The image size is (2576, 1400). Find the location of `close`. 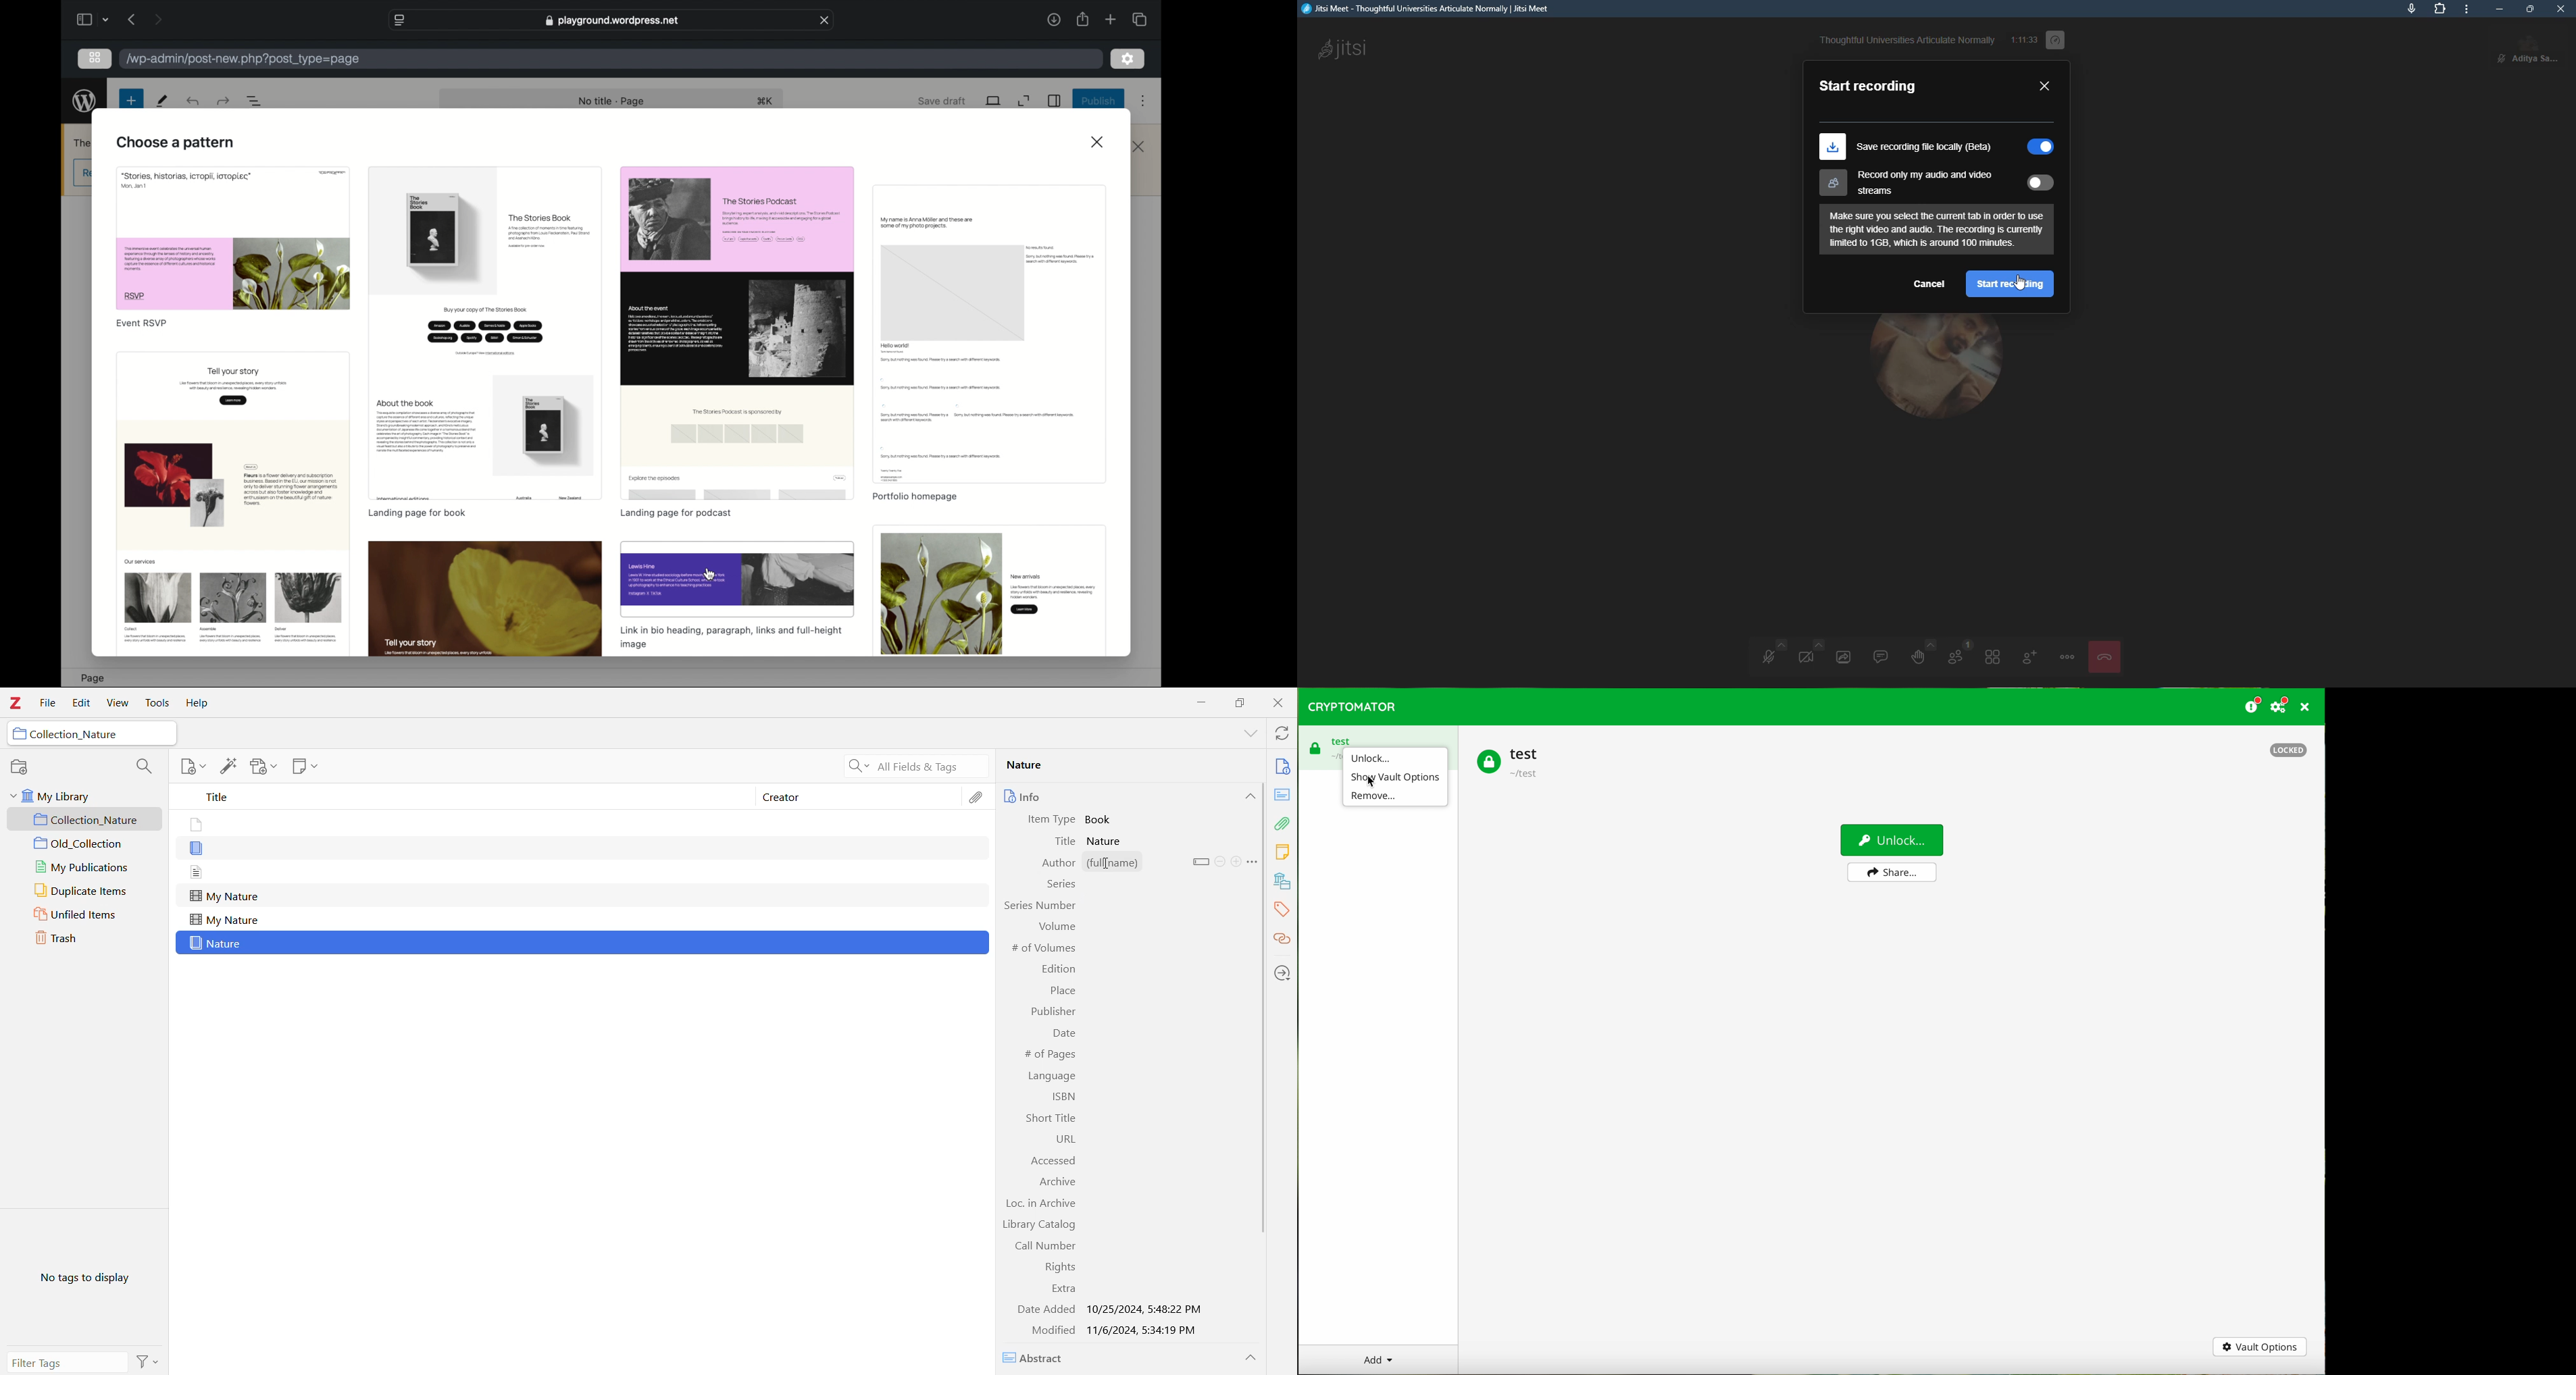

close is located at coordinates (1098, 141).